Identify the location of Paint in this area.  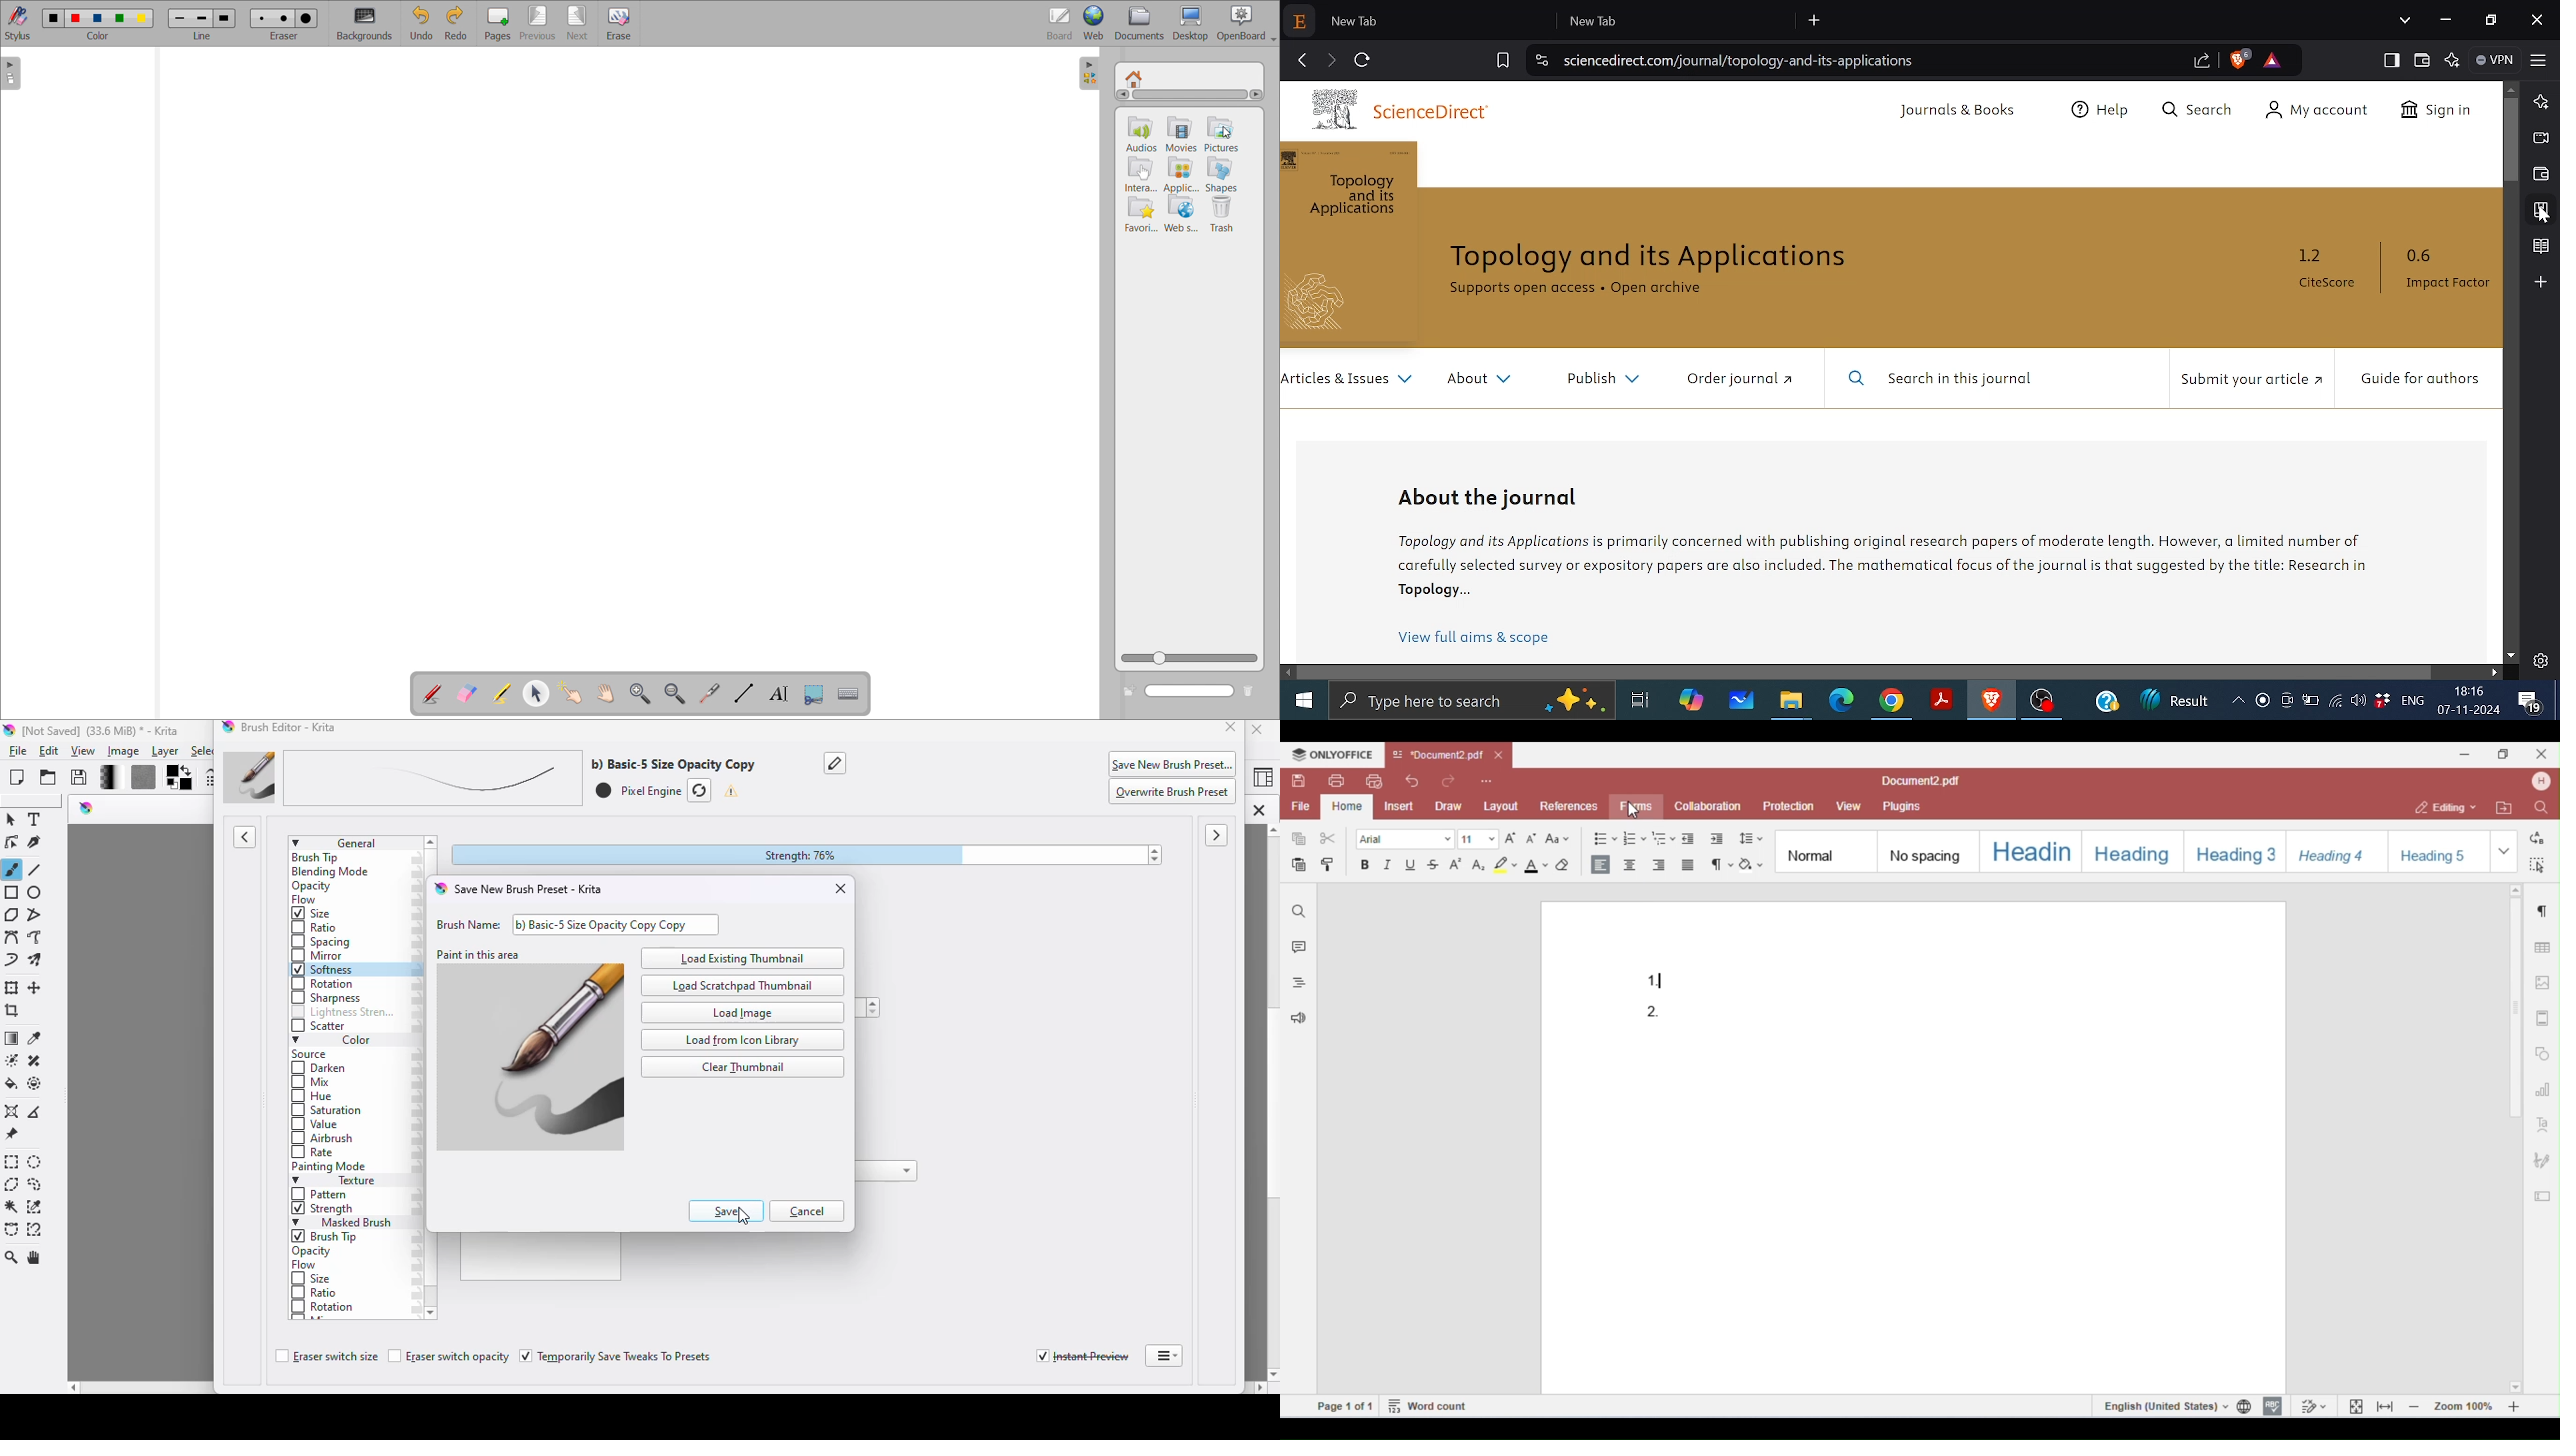
(479, 954).